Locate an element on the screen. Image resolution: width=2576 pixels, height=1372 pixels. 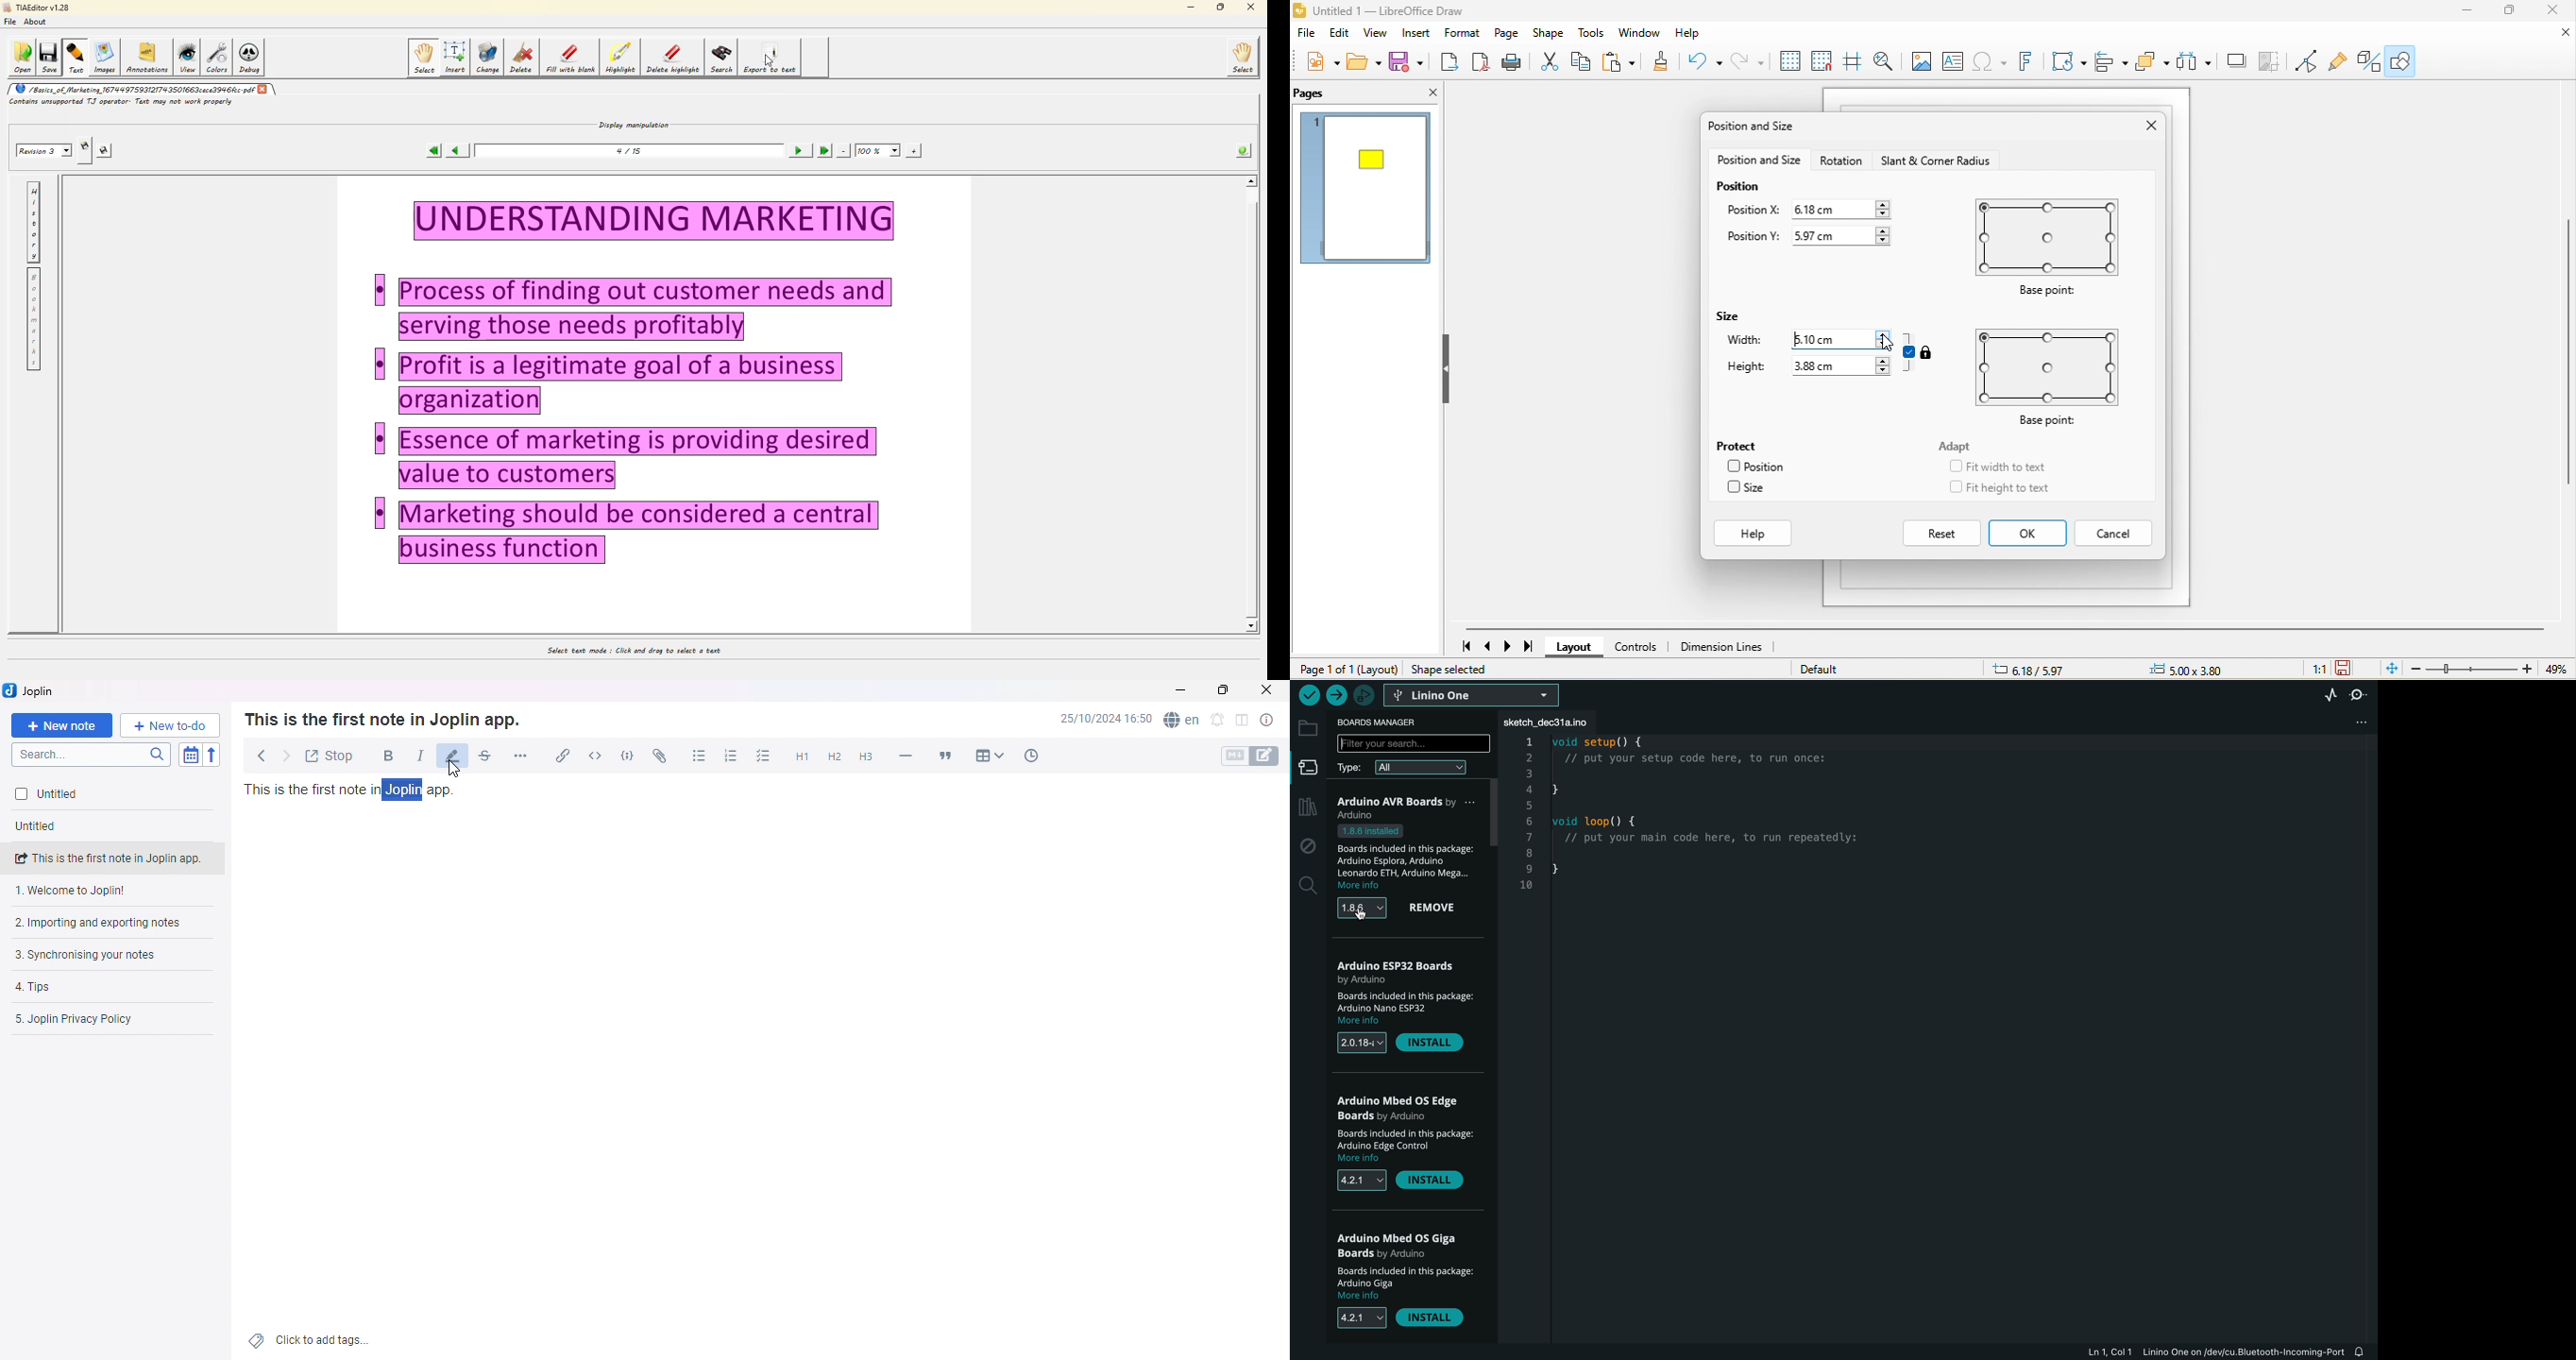
note is located at coordinates (118, 857).